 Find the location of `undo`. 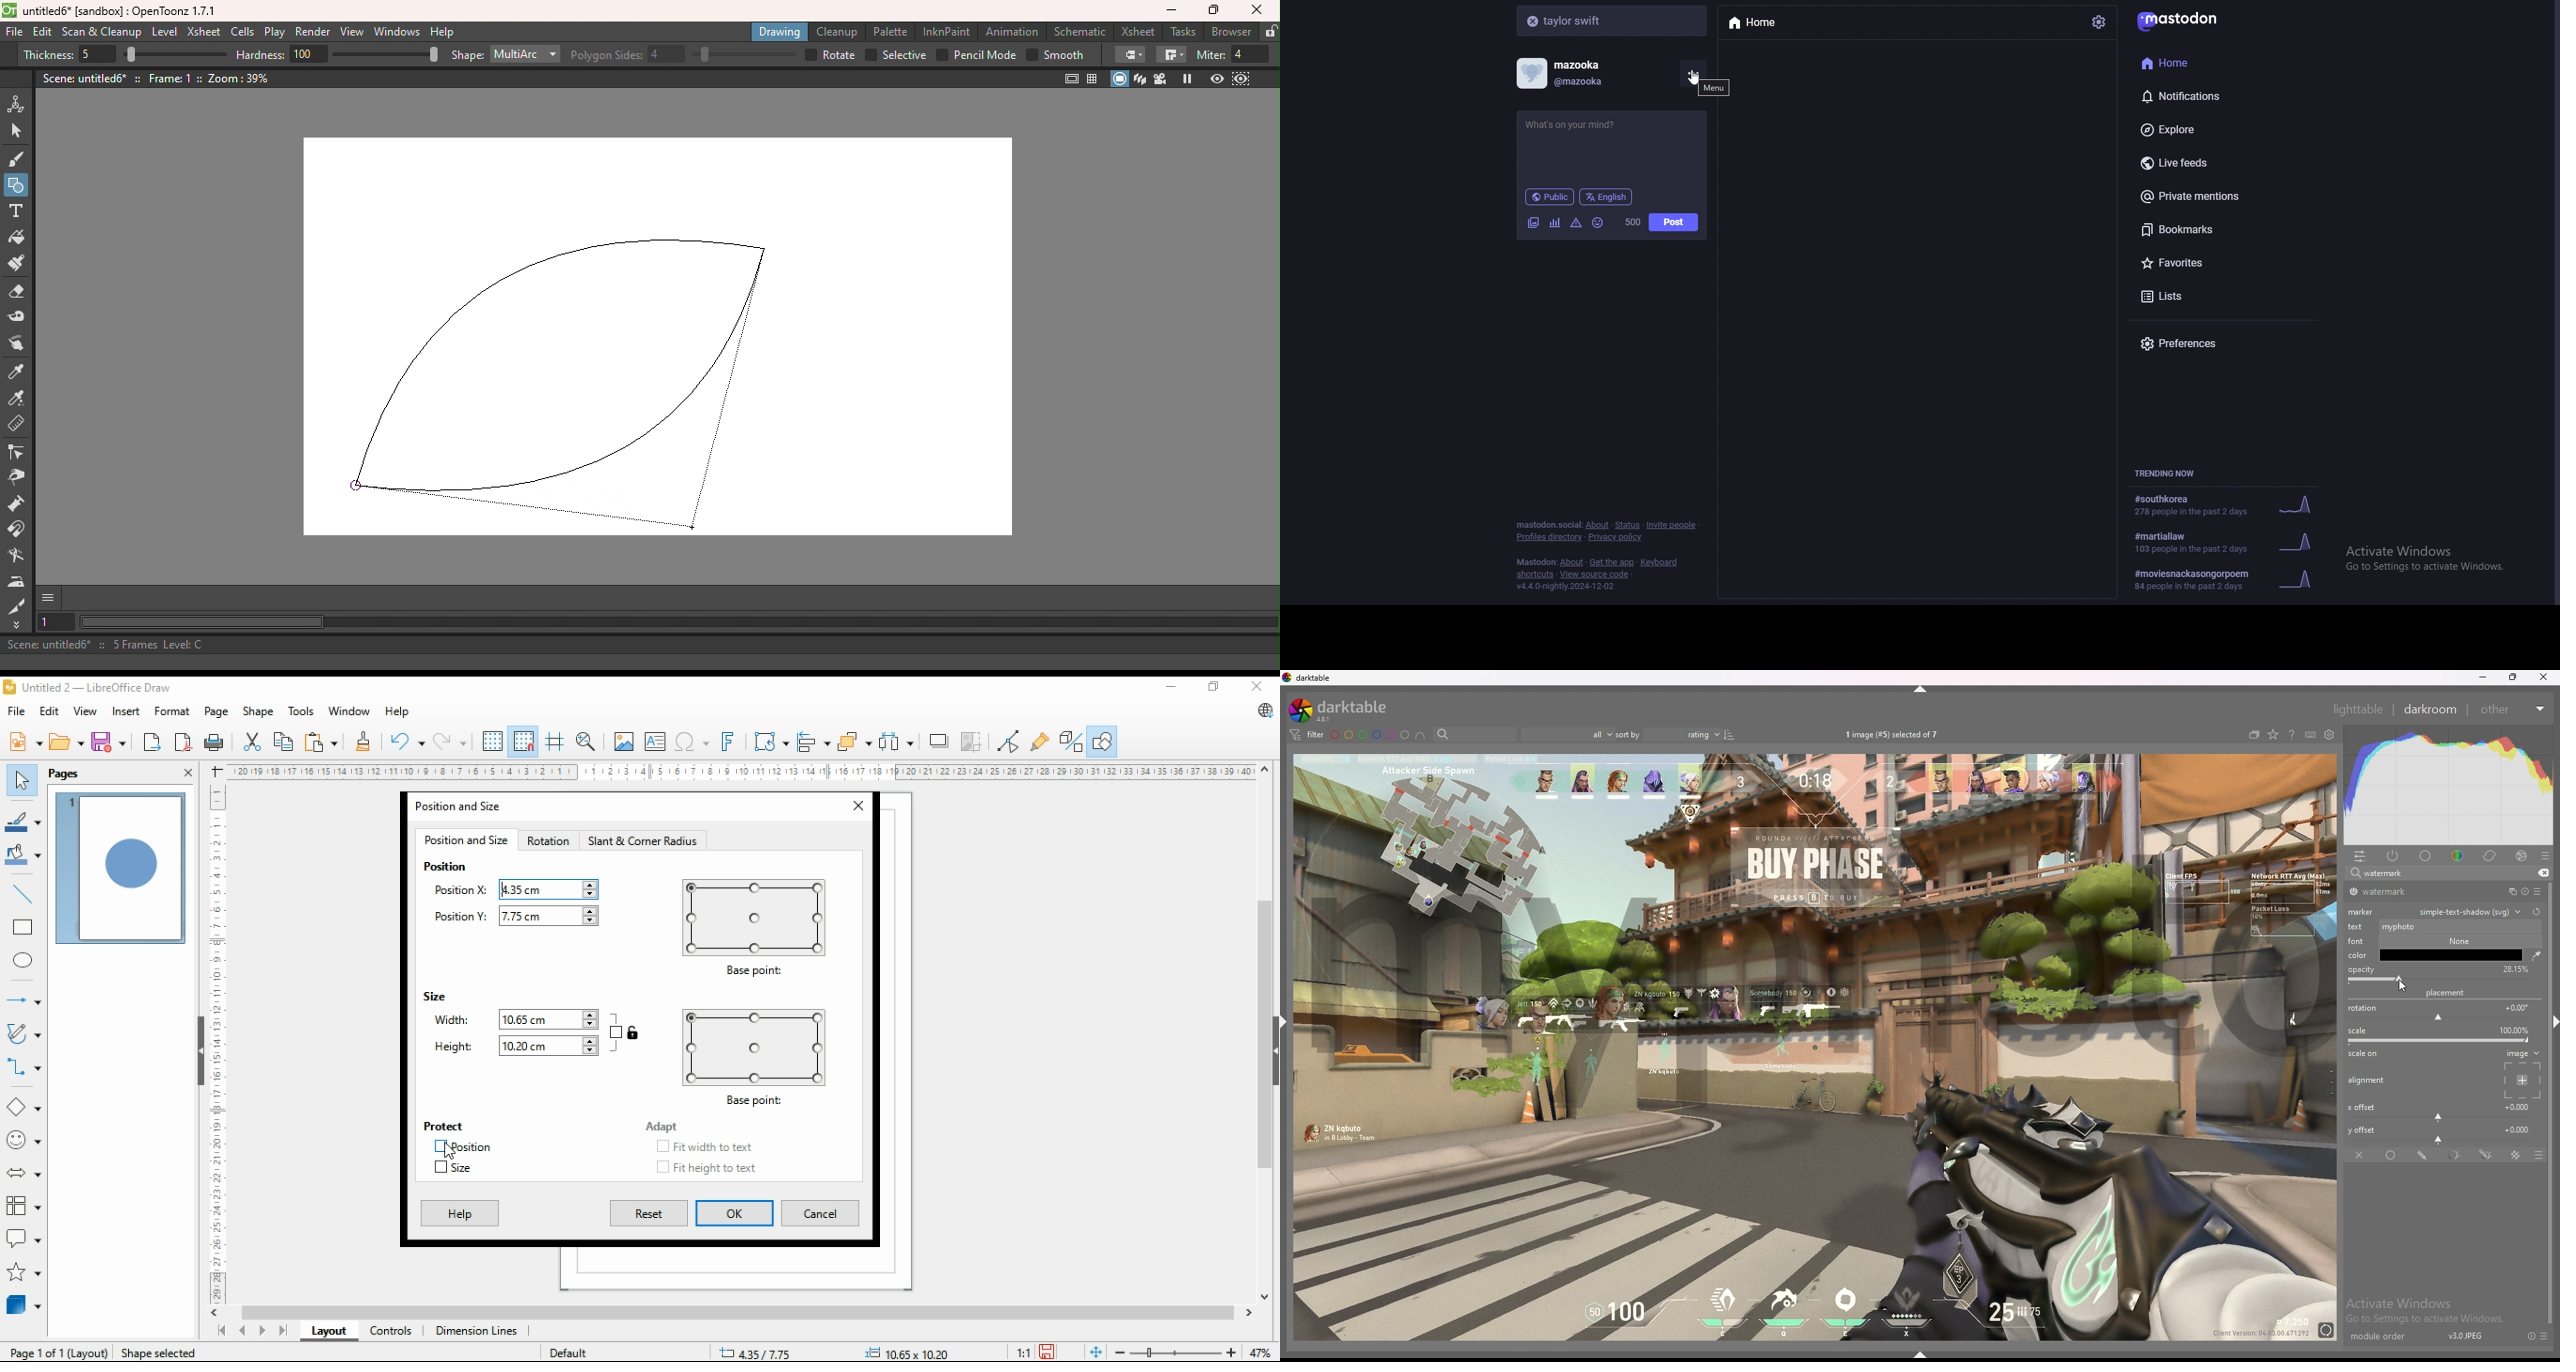

undo is located at coordinates (407, 742).